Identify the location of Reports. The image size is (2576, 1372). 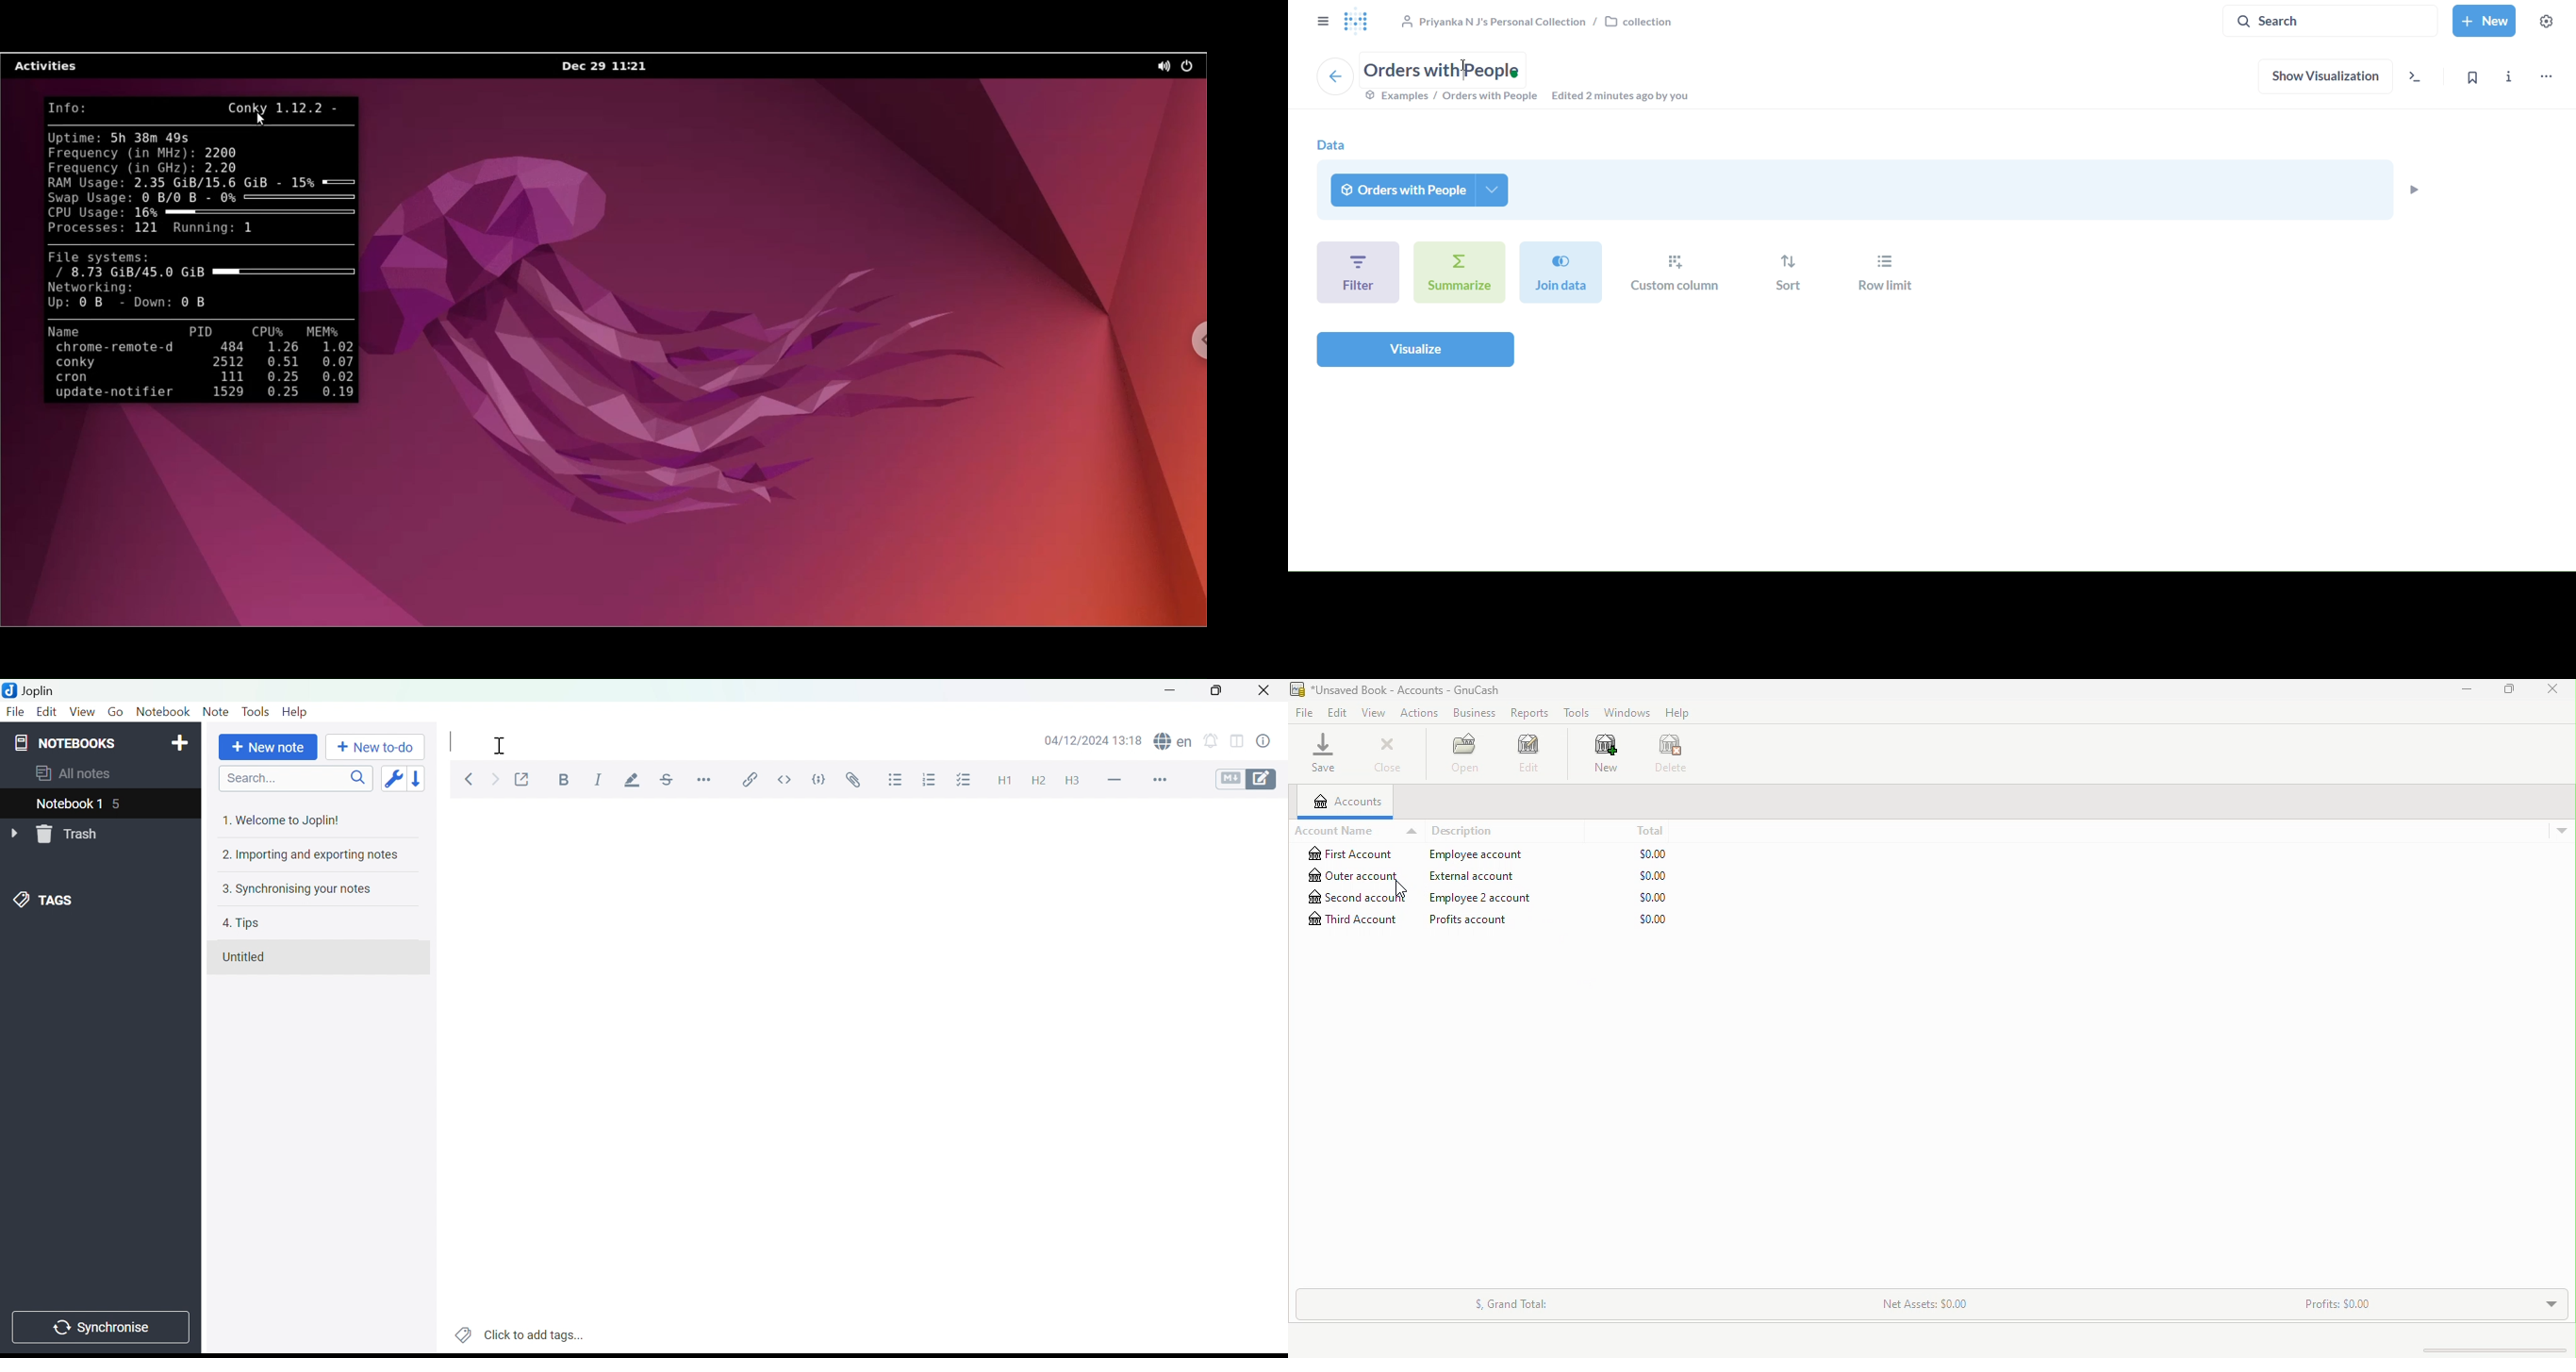
(1528, 712).